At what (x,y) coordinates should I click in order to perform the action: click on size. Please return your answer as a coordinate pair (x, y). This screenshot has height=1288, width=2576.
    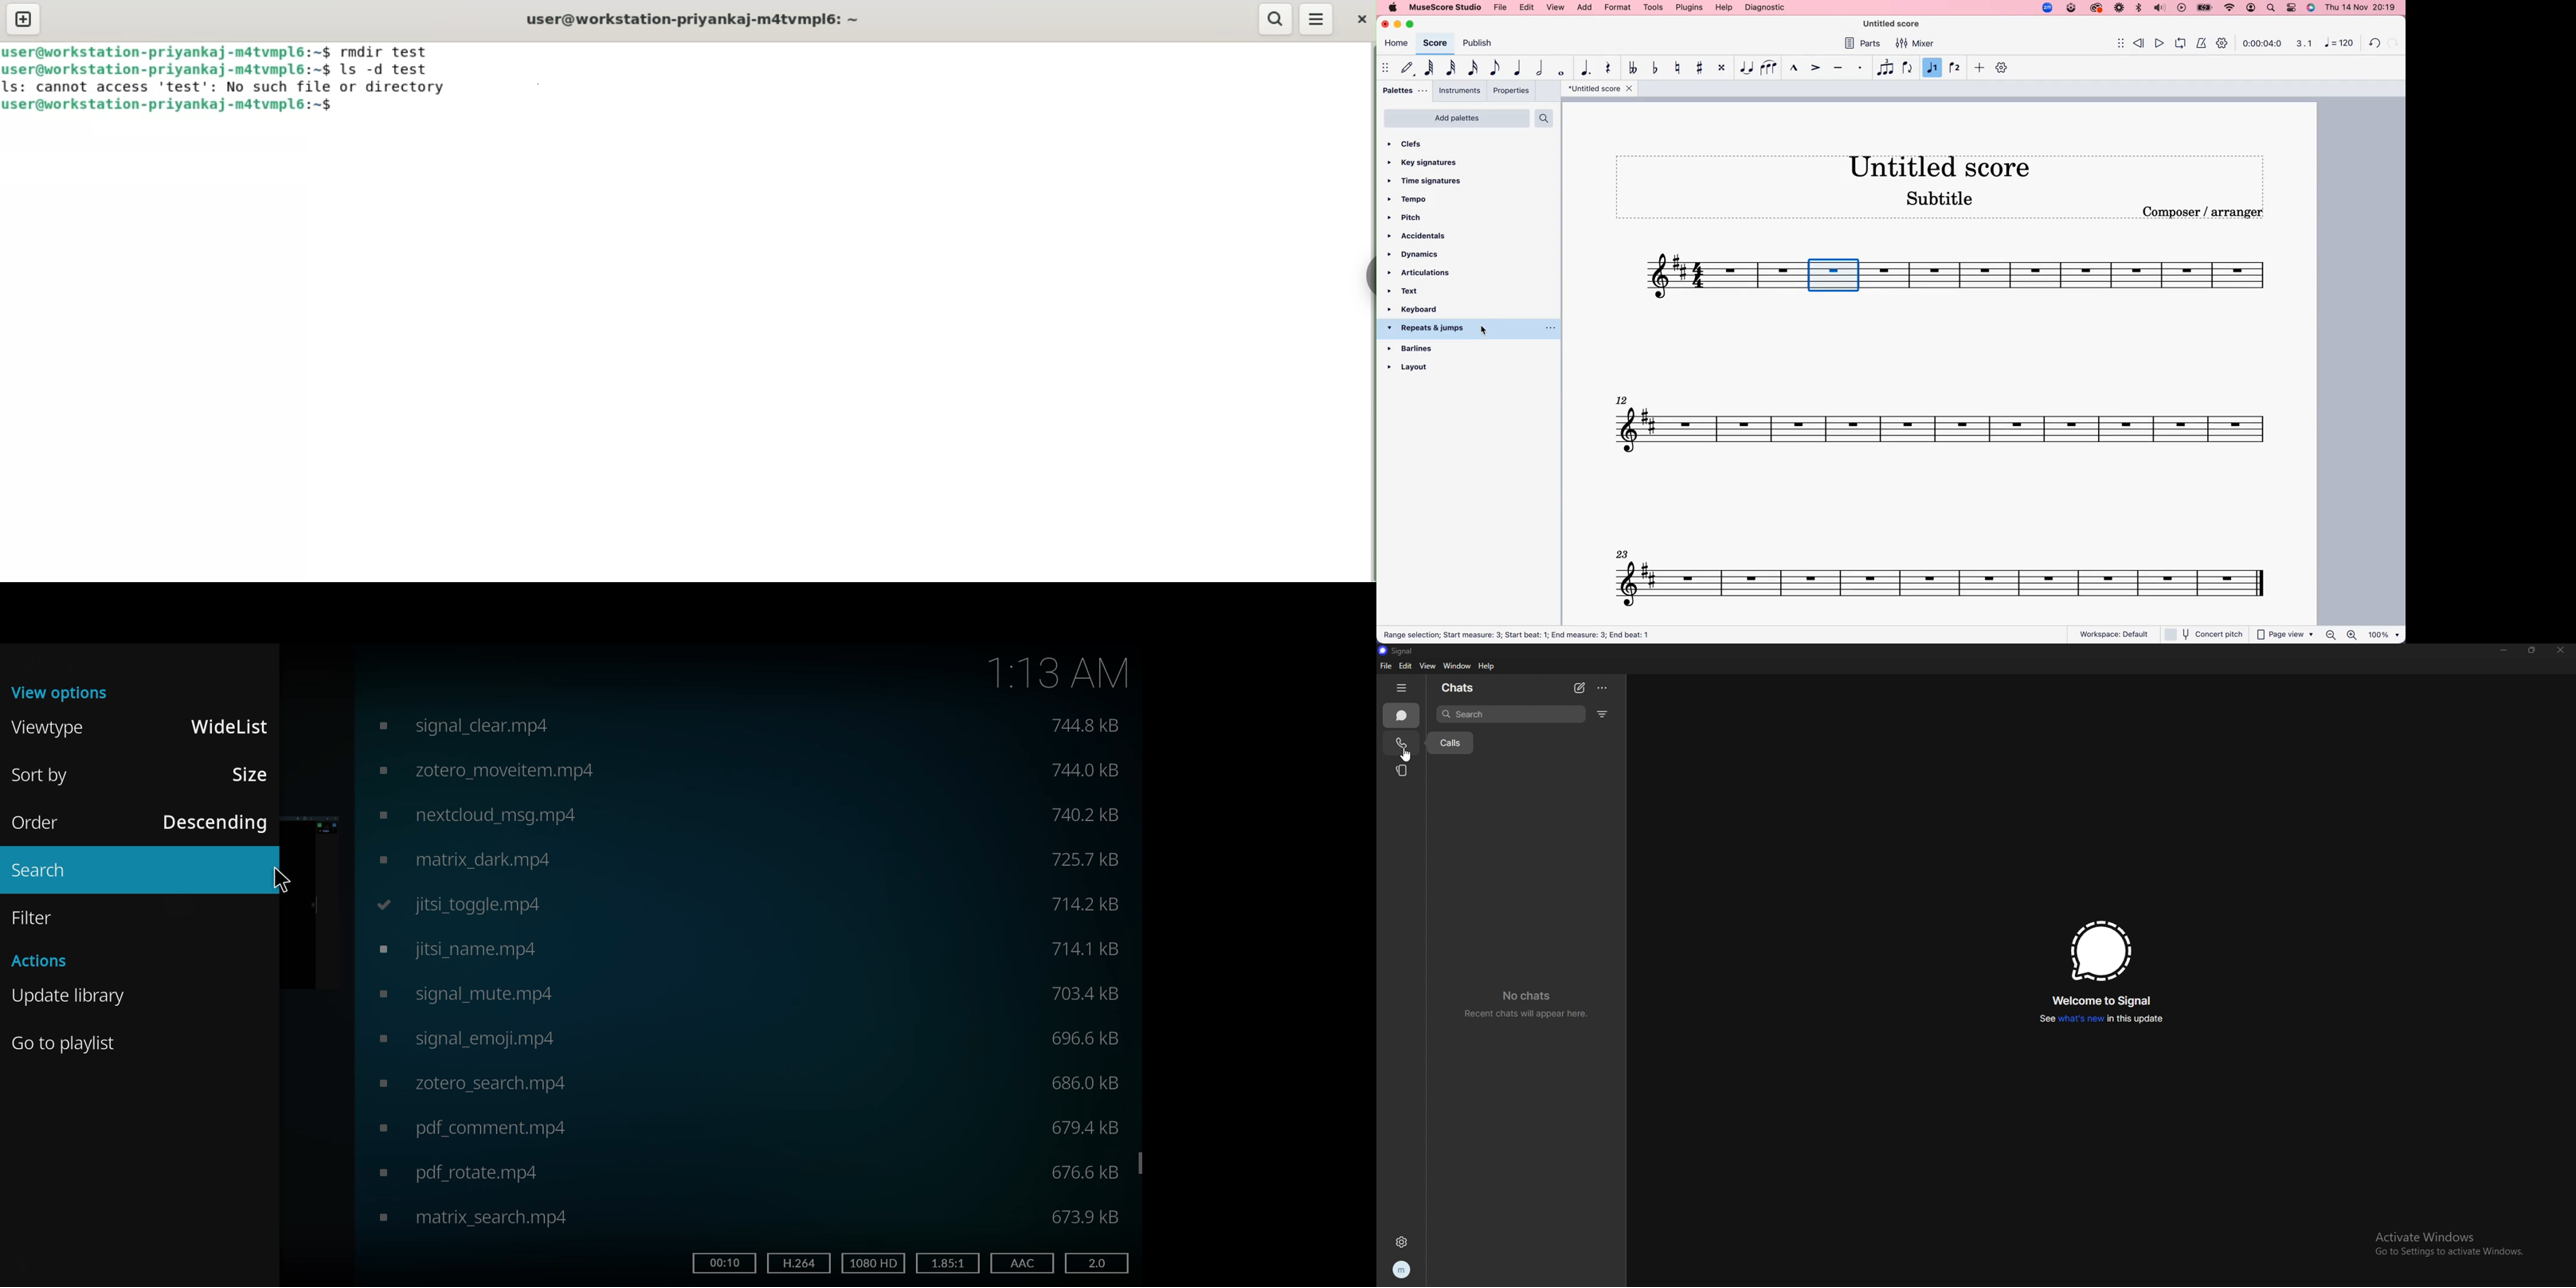
    Looking at the image, I should click on (1087, 903).